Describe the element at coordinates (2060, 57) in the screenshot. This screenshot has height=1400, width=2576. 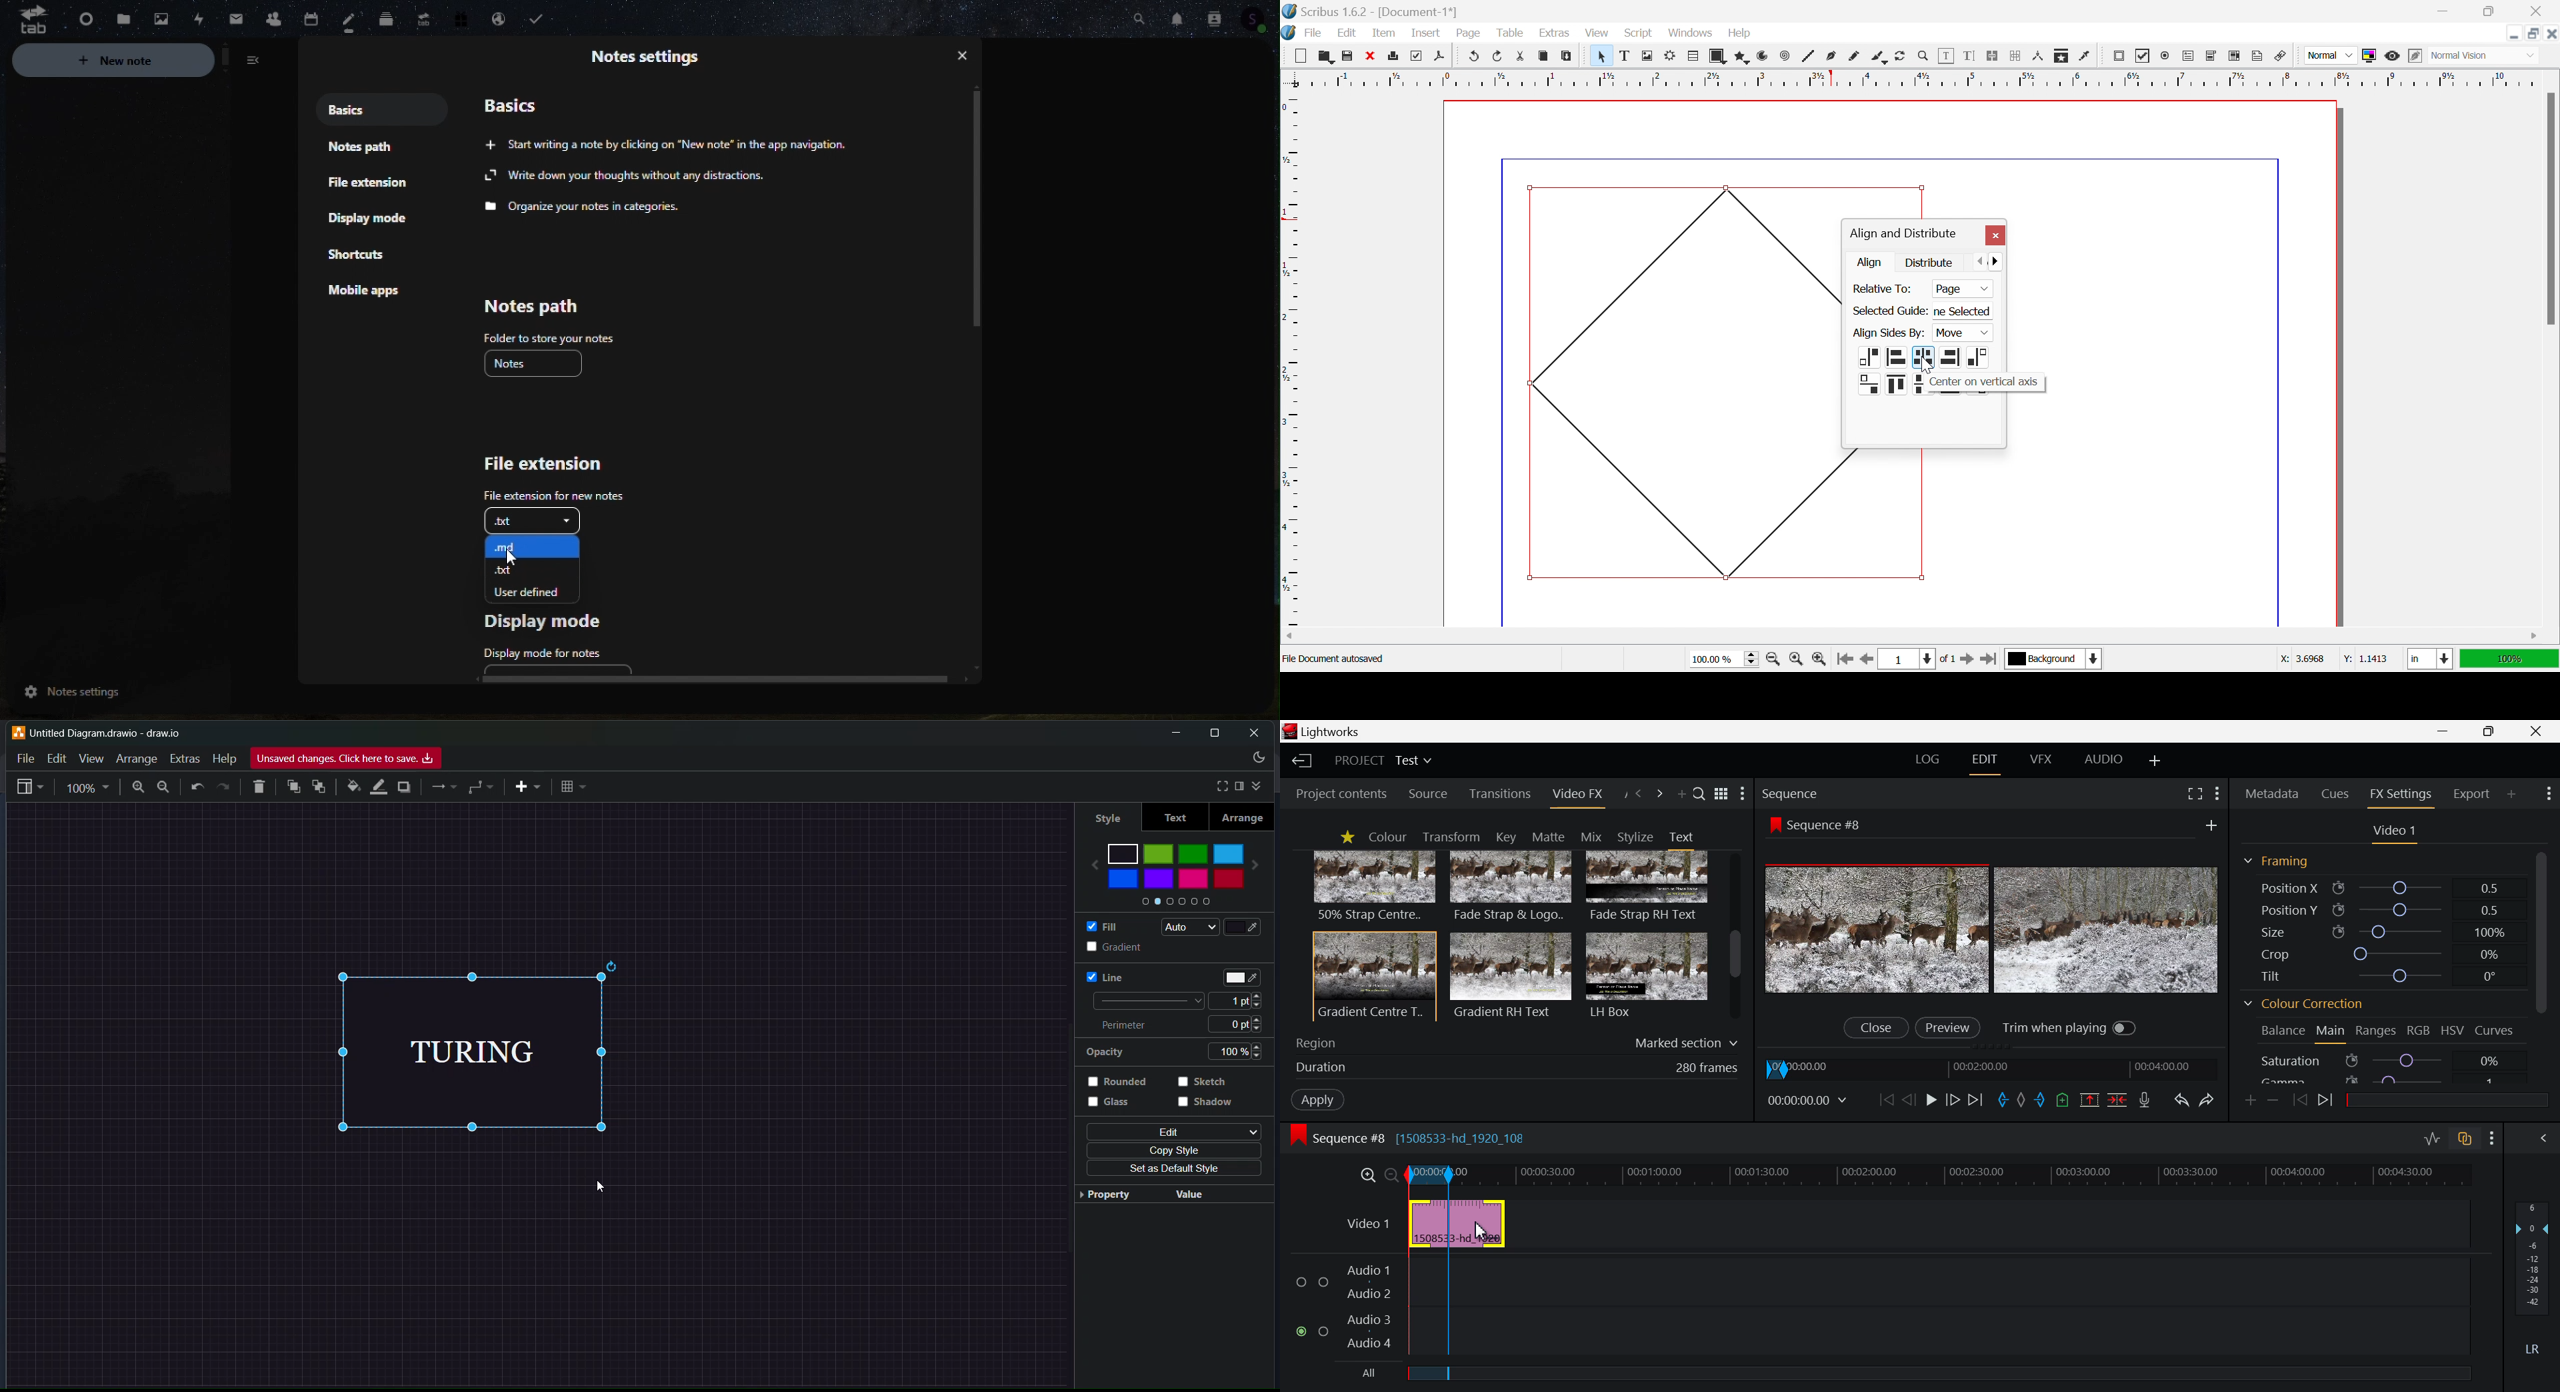
I see `Copy item properties` at that location.